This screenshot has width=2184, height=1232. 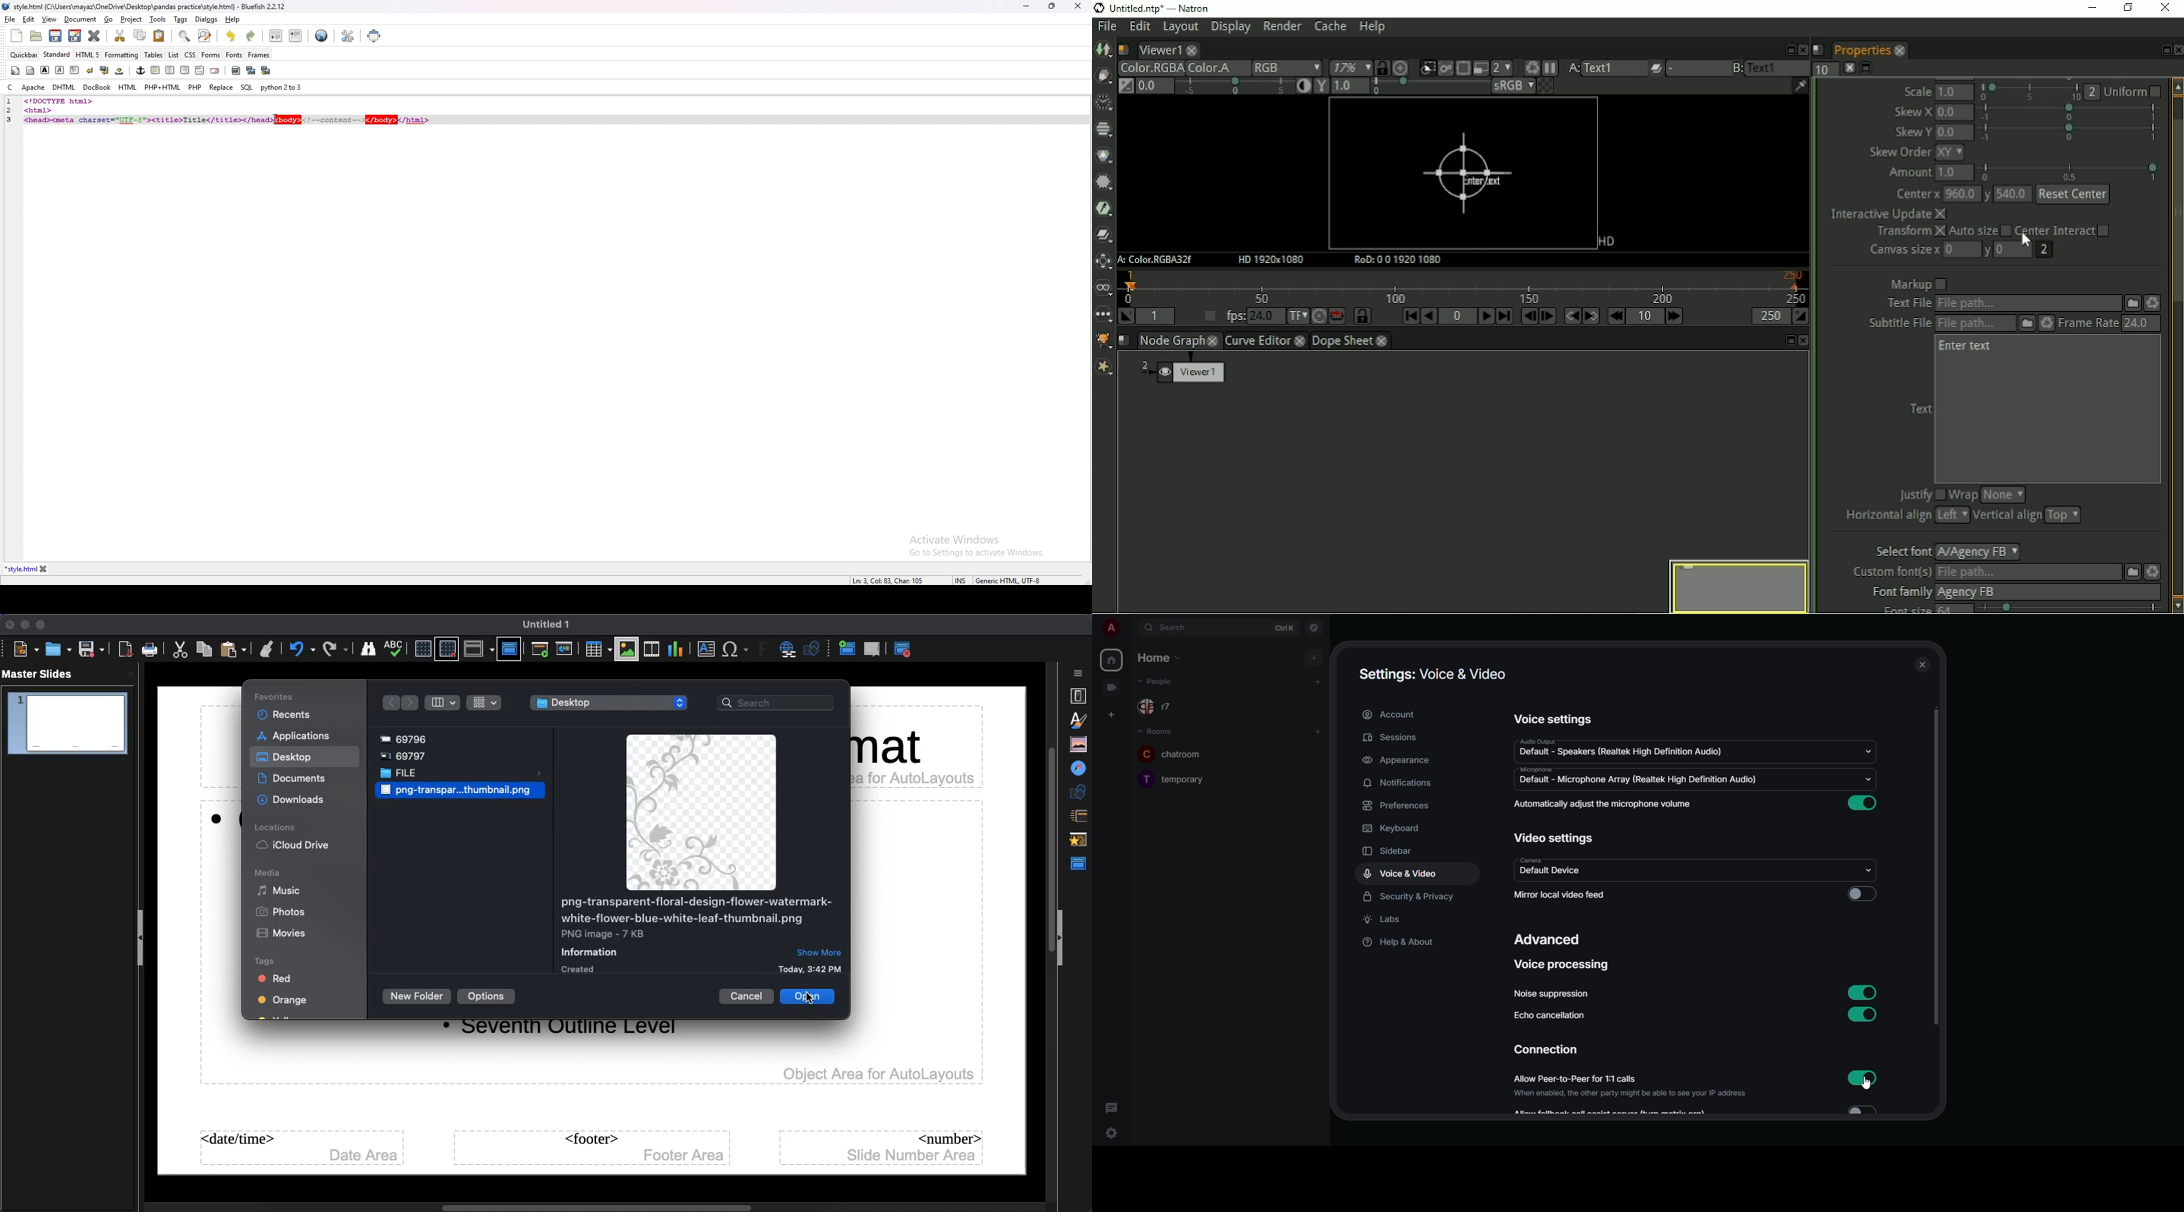 I want to click on Save, so click(x=90, y=650).